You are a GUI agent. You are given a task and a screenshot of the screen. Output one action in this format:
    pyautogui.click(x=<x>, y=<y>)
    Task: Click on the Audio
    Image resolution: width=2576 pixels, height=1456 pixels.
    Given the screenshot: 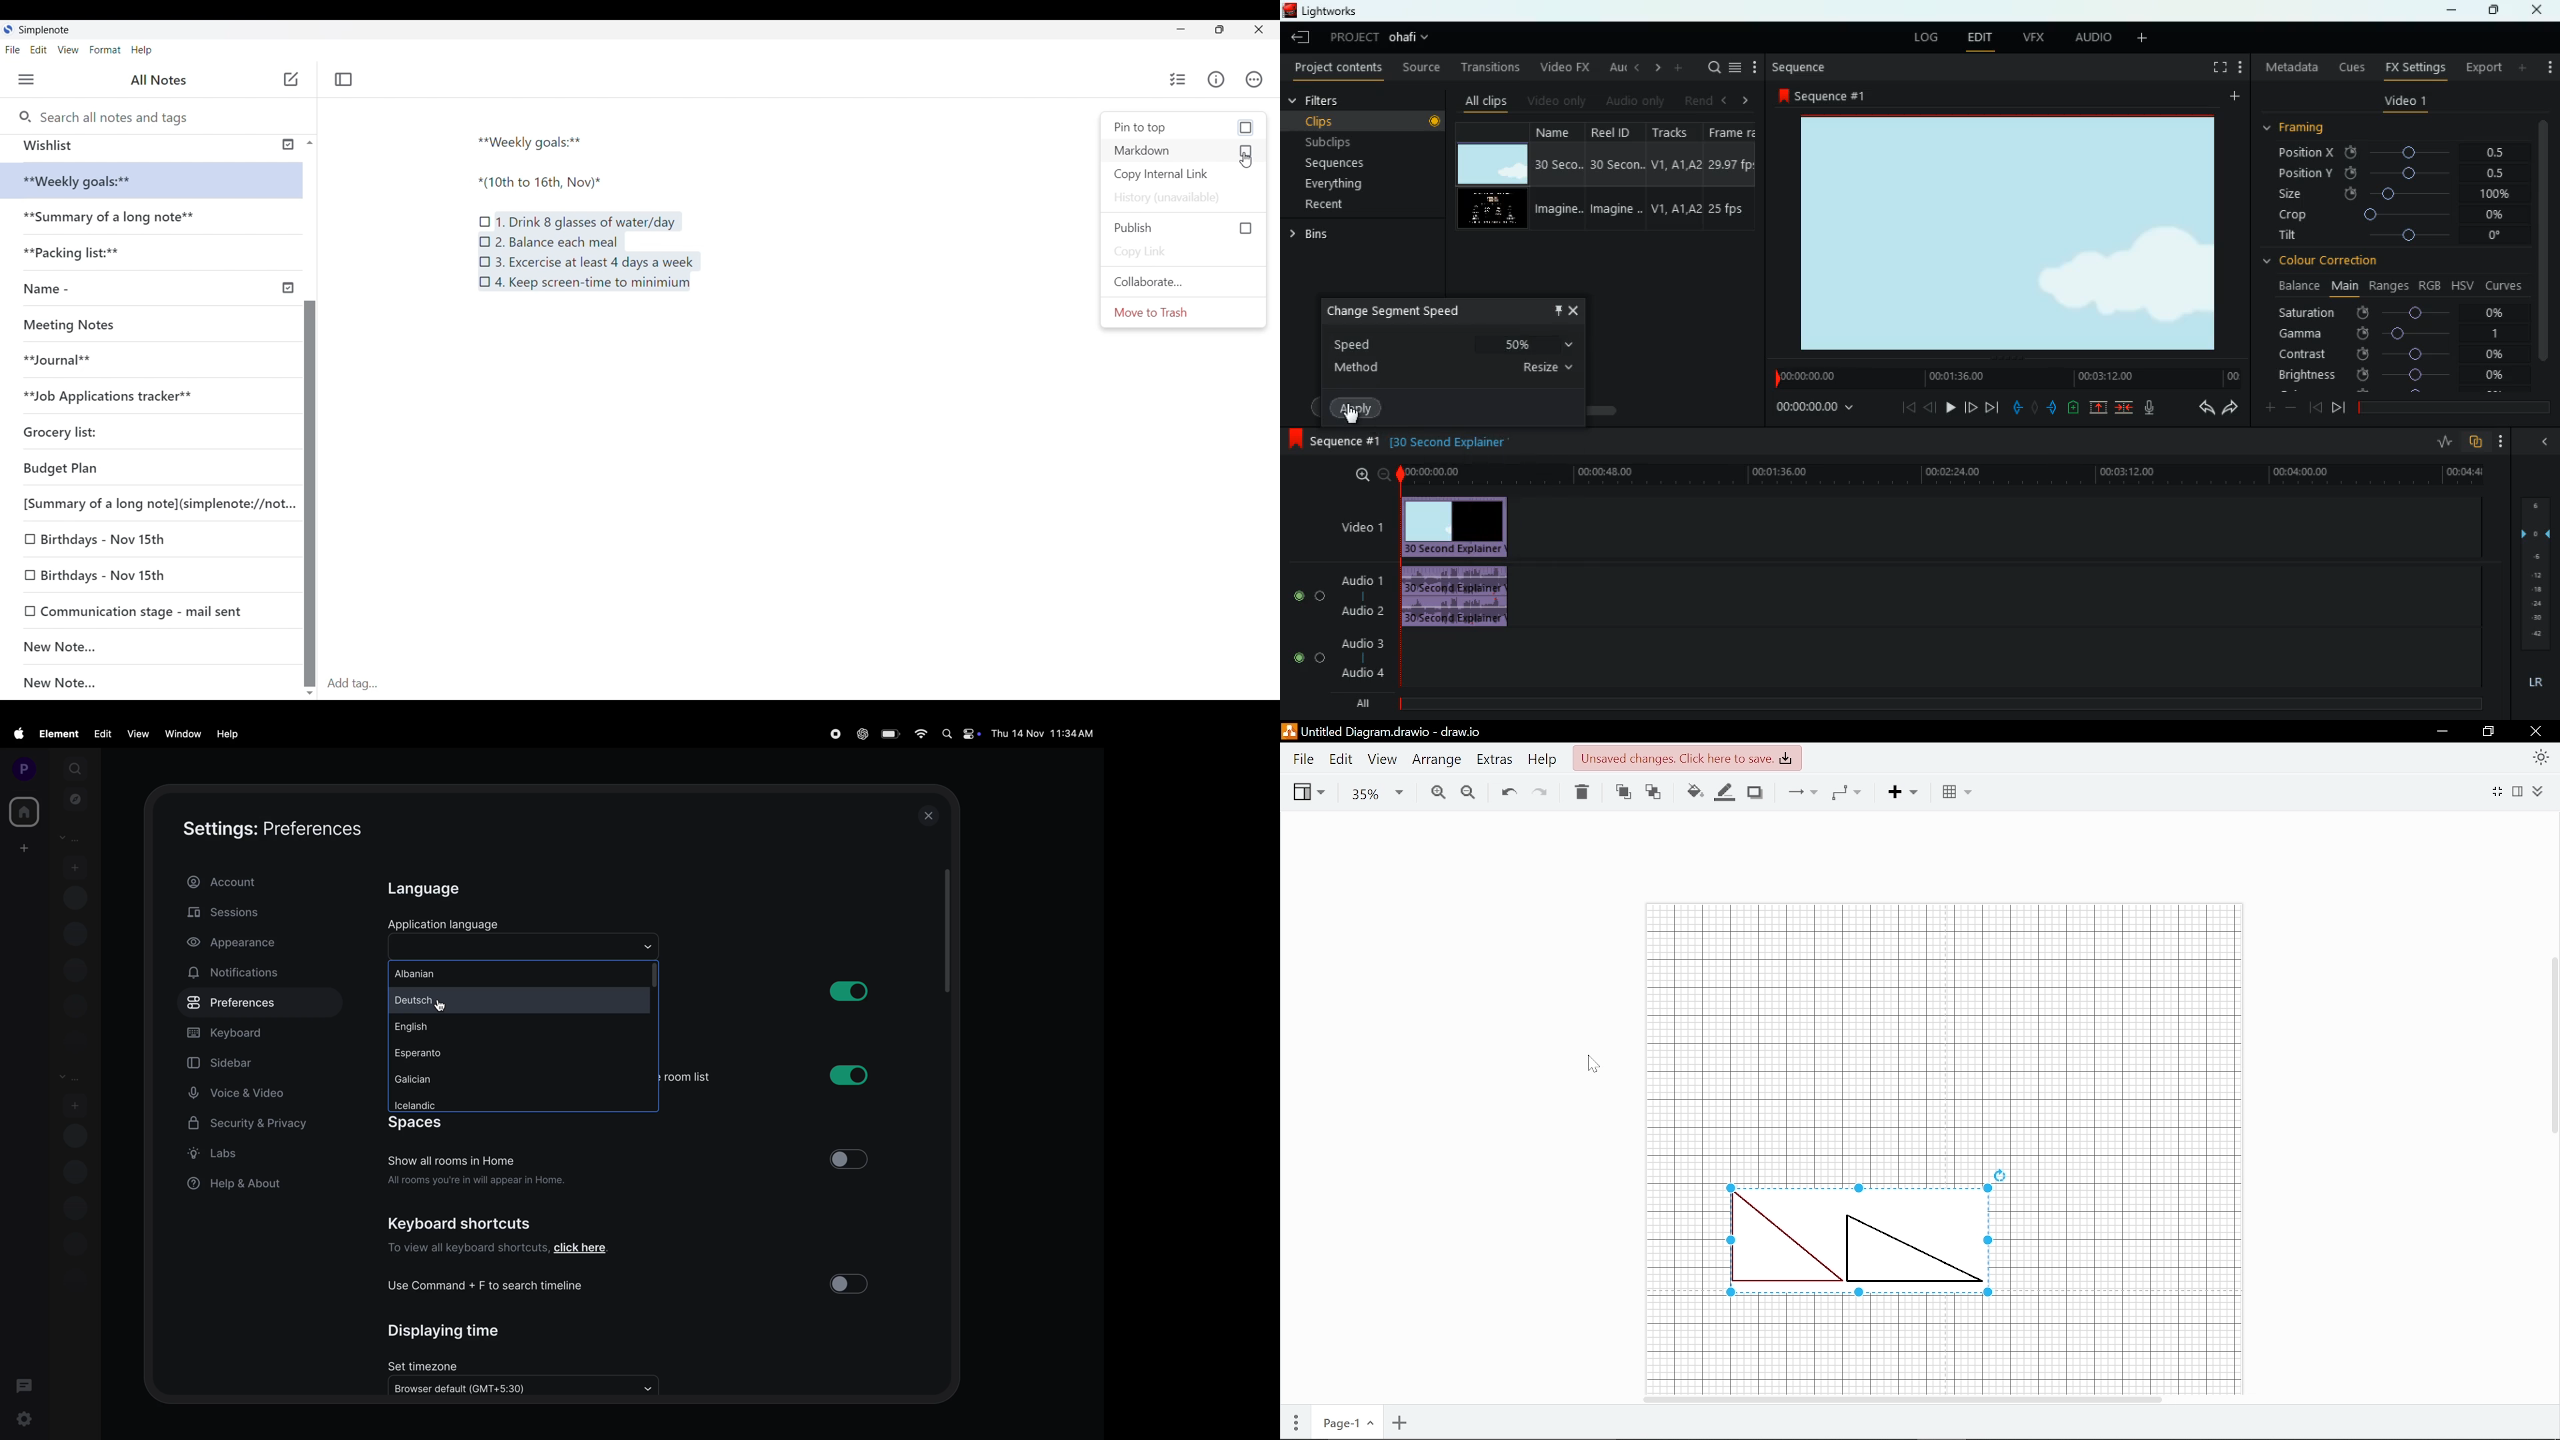 What is the action you would take?
    pyautogui.click(x=1310, y=595)
    